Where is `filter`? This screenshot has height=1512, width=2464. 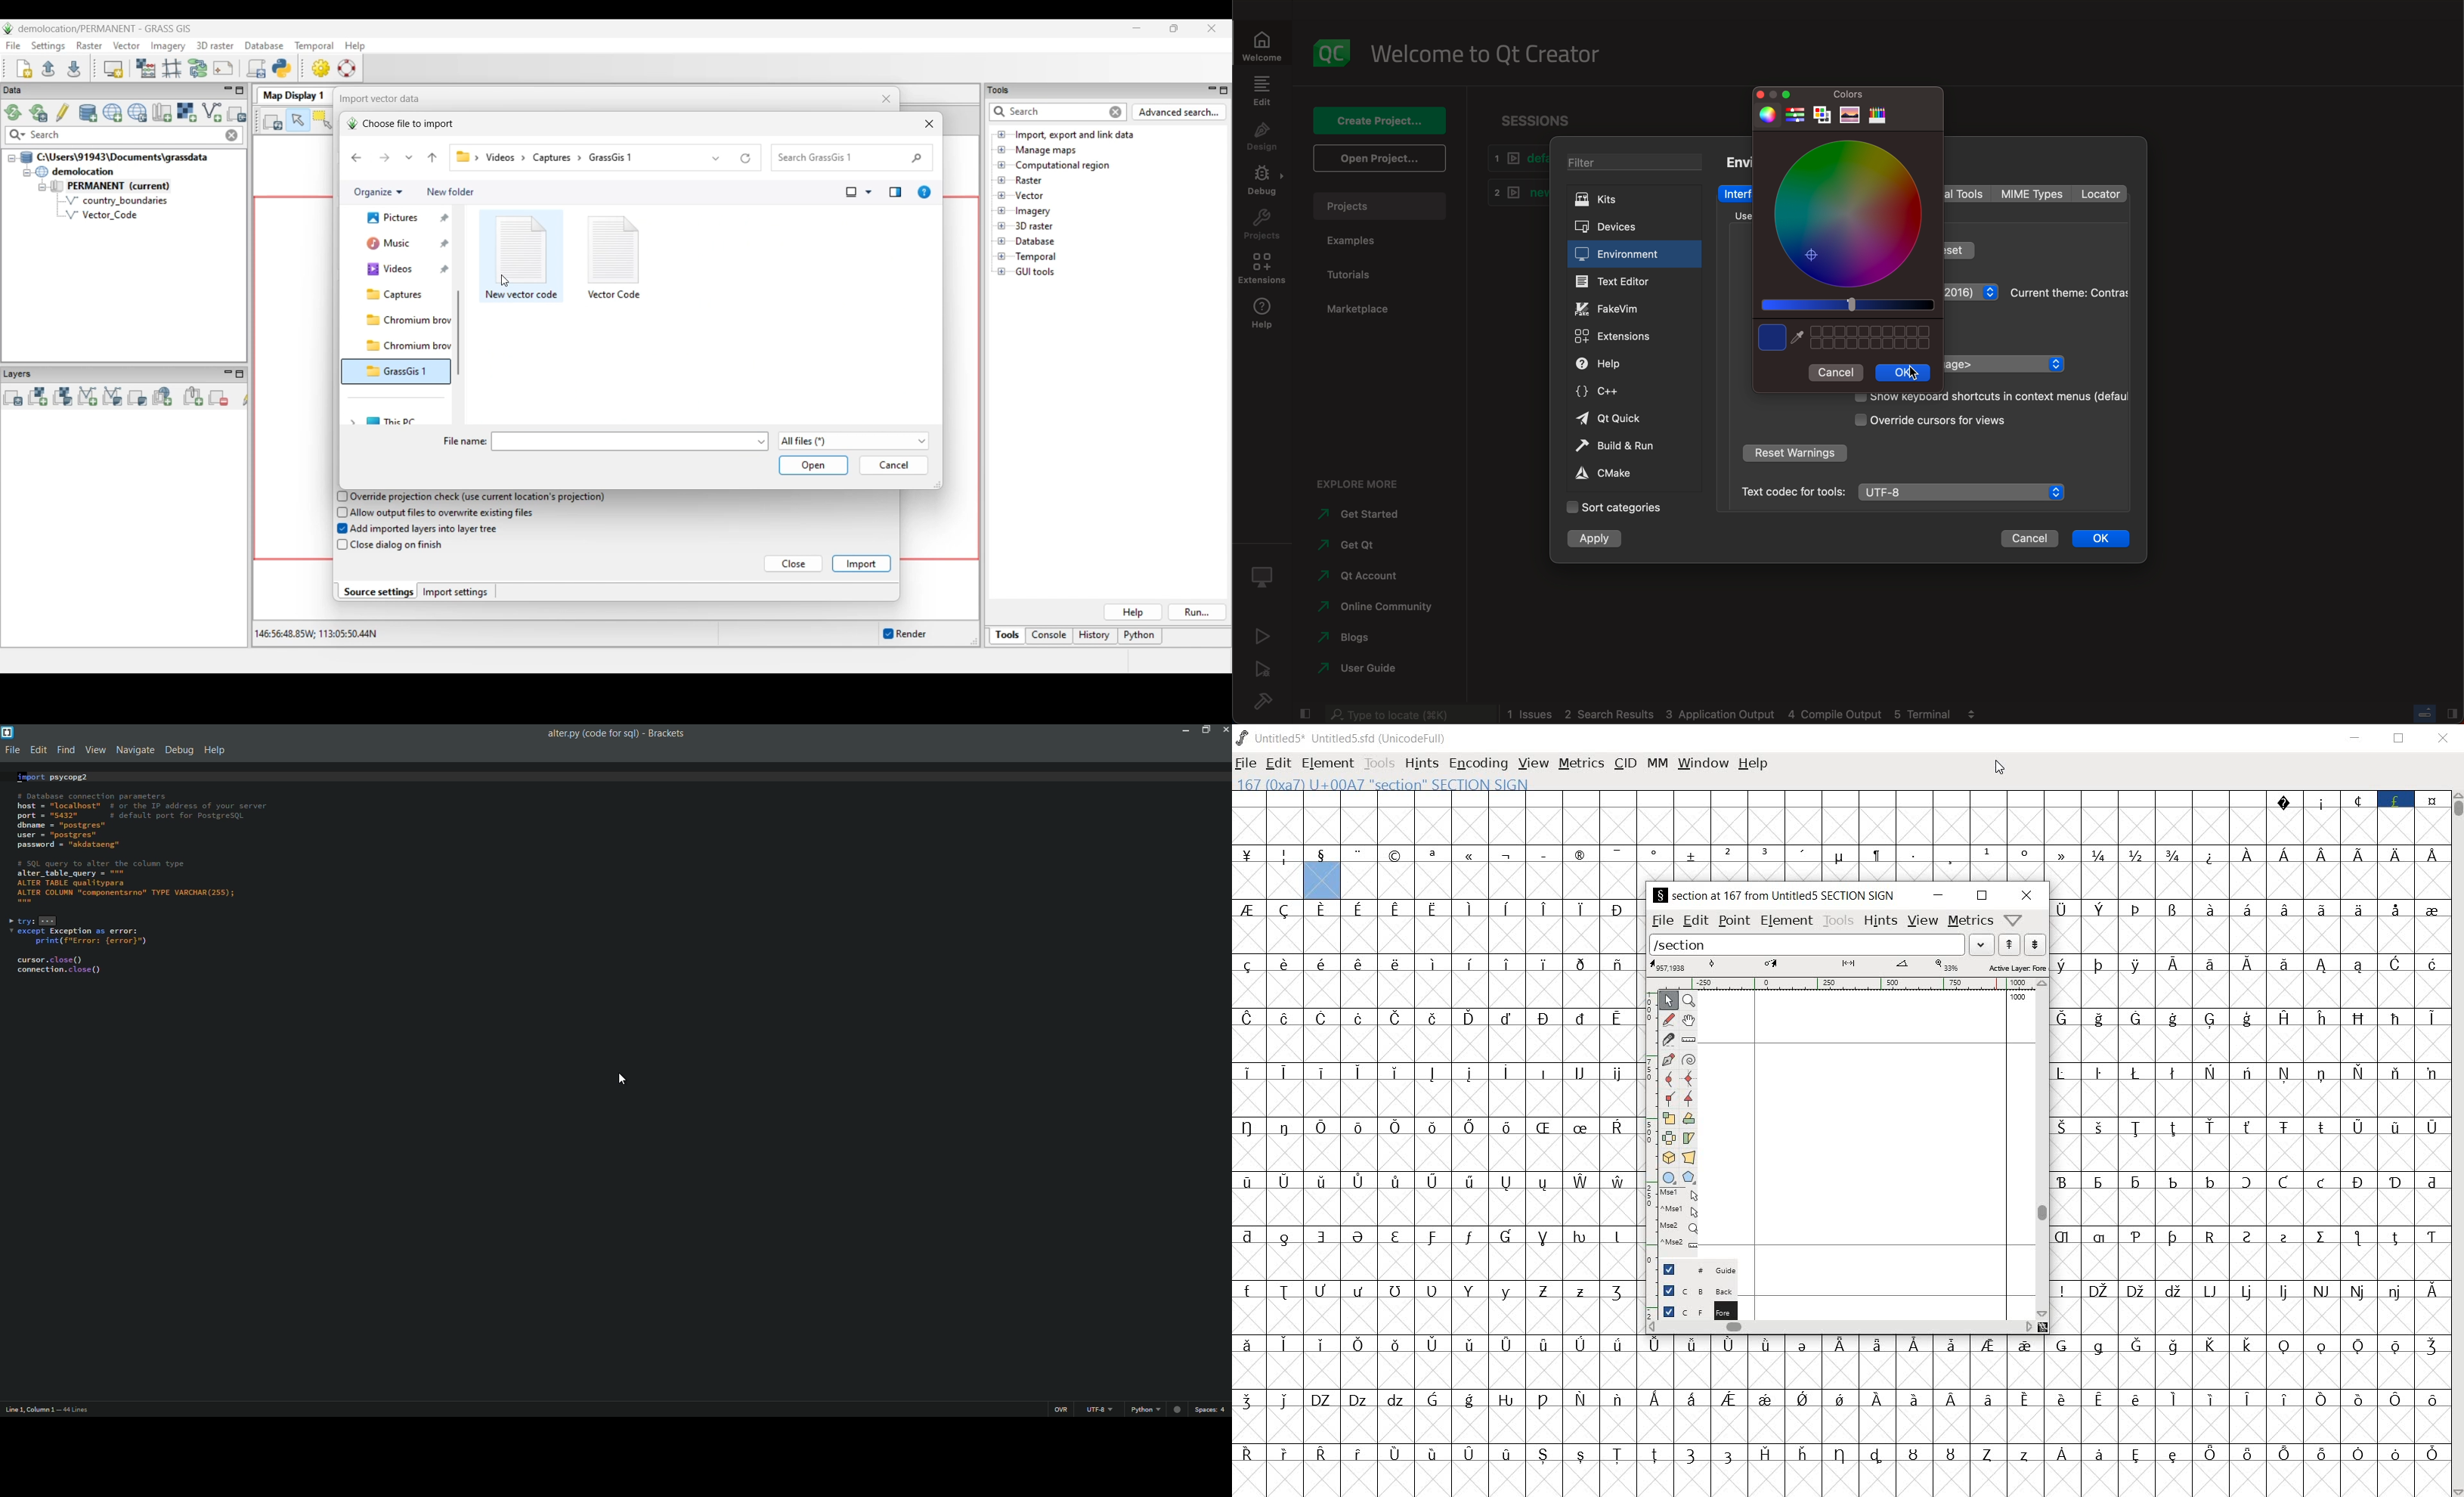 filter is located at coordinates (1630, 161).